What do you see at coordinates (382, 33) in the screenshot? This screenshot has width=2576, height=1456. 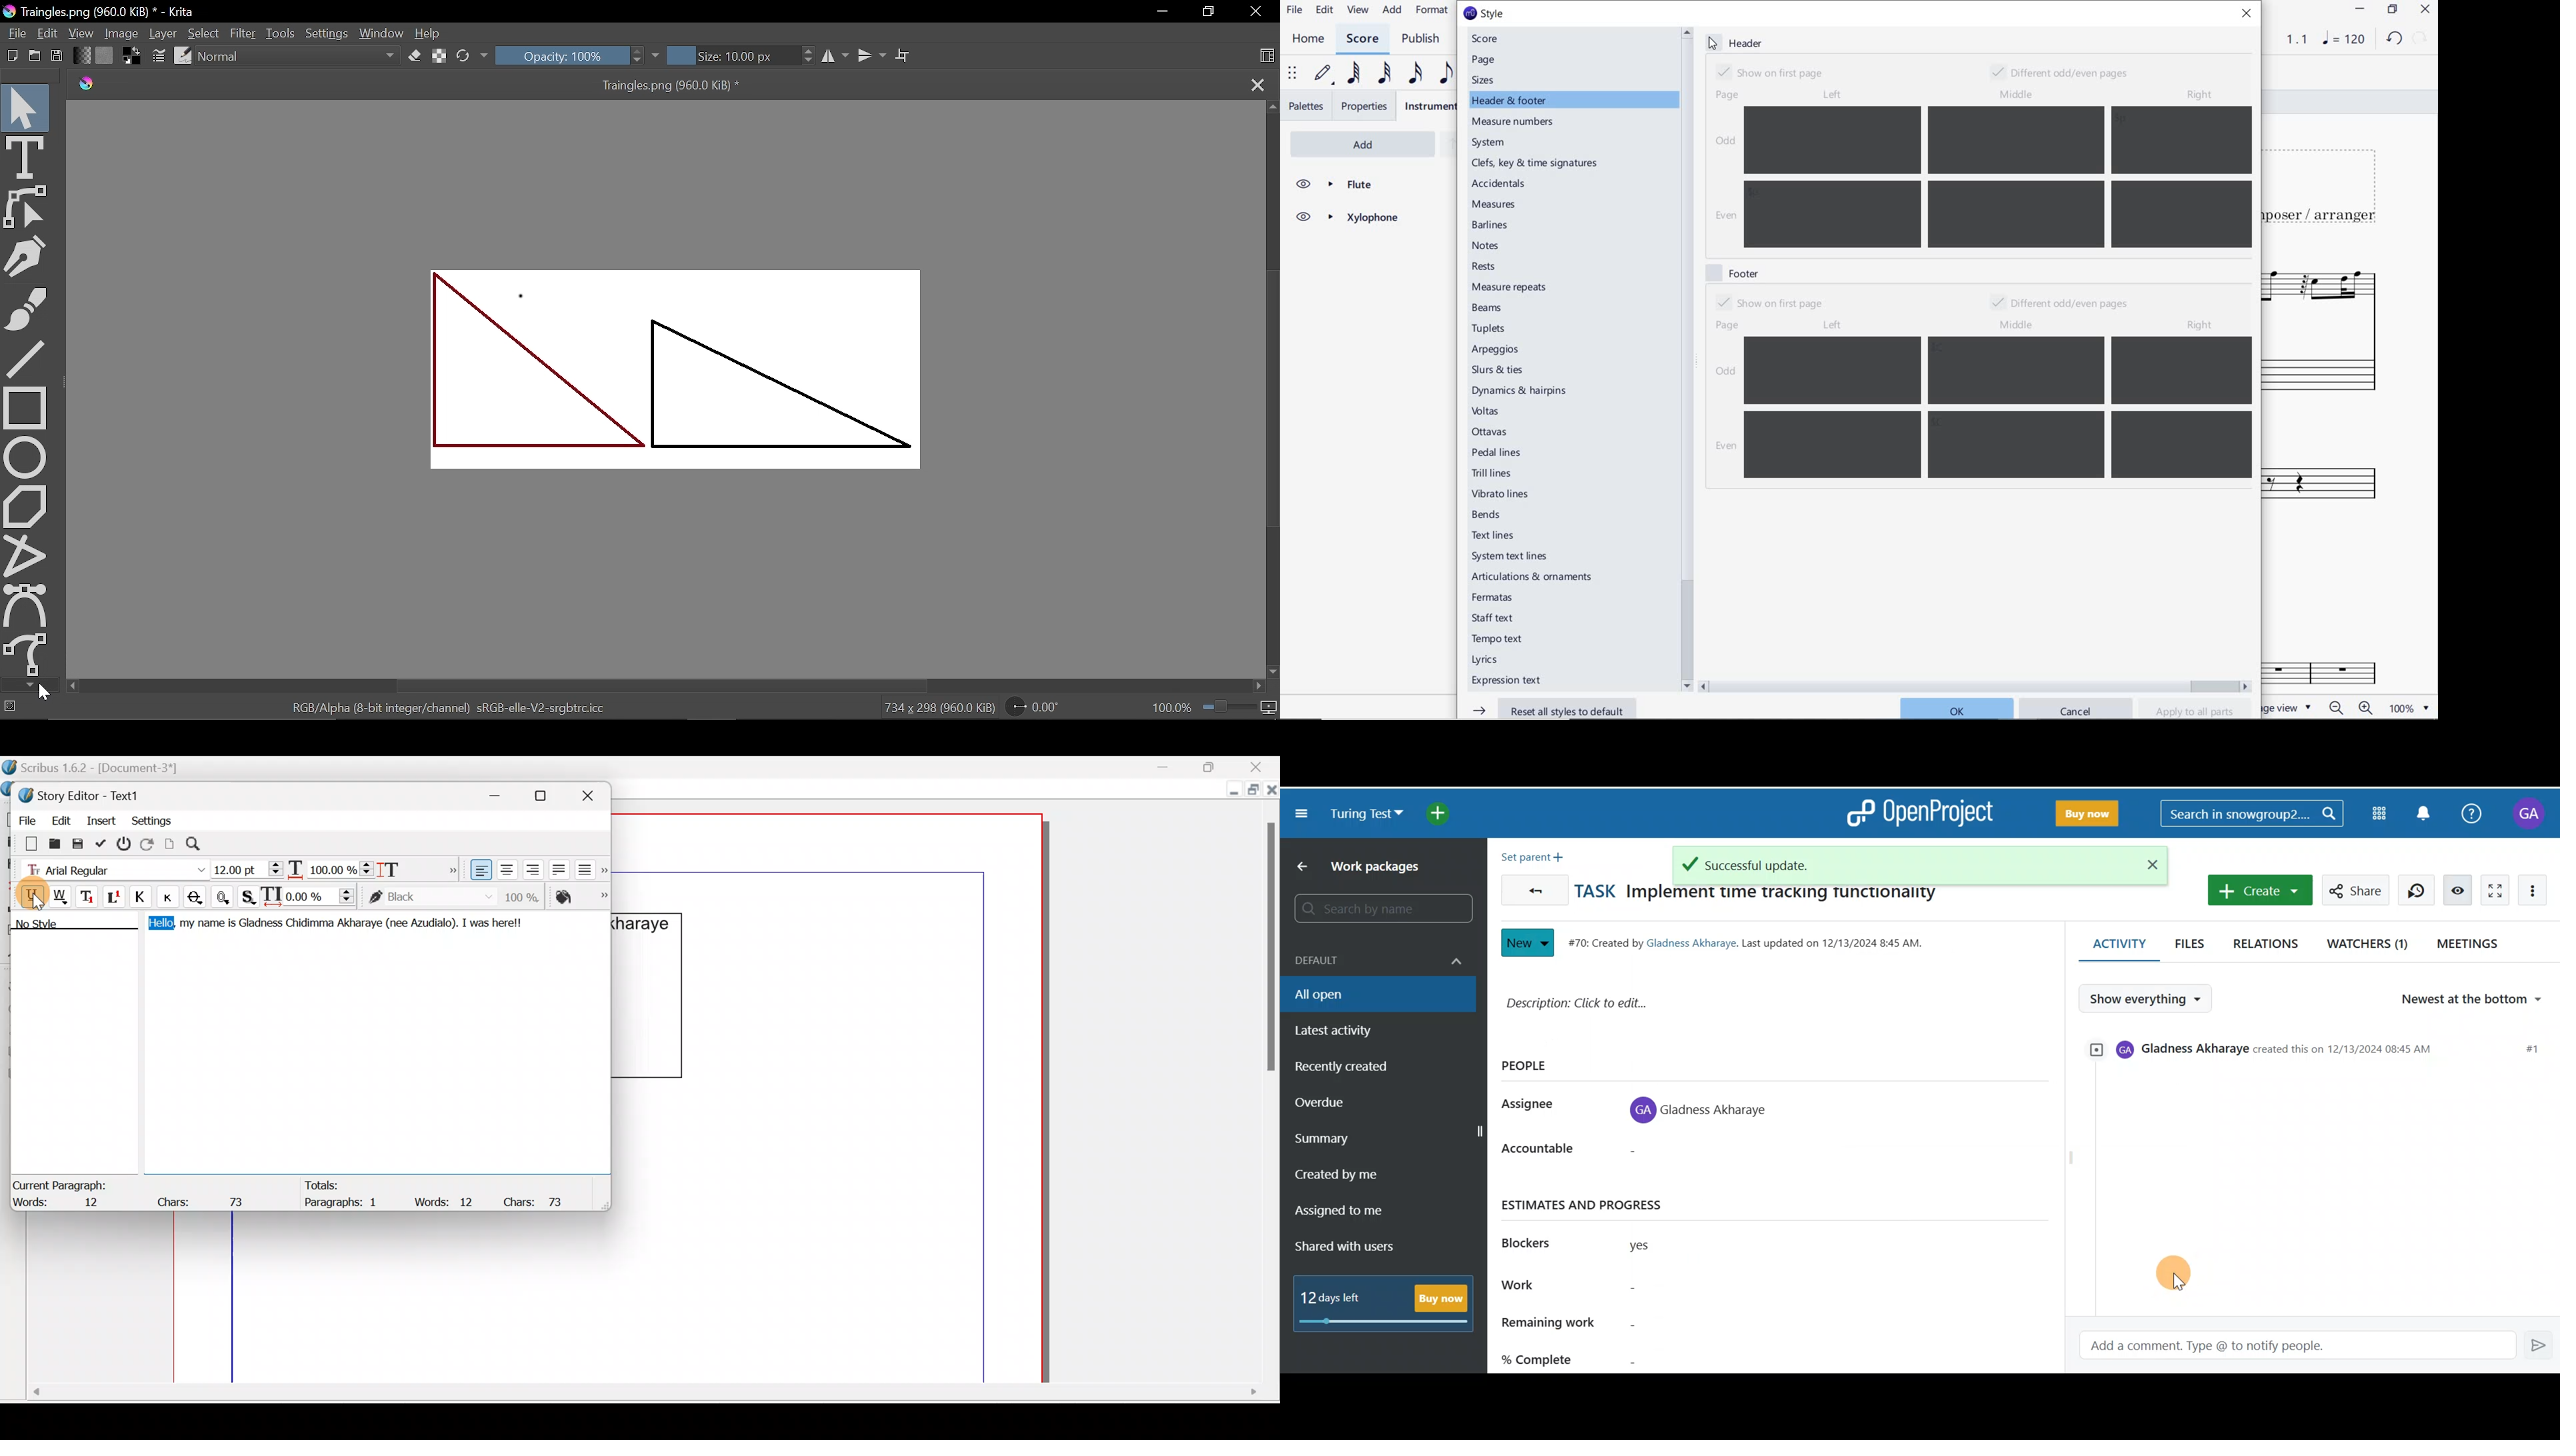 I see `Window` at bounding box center [382, 33].